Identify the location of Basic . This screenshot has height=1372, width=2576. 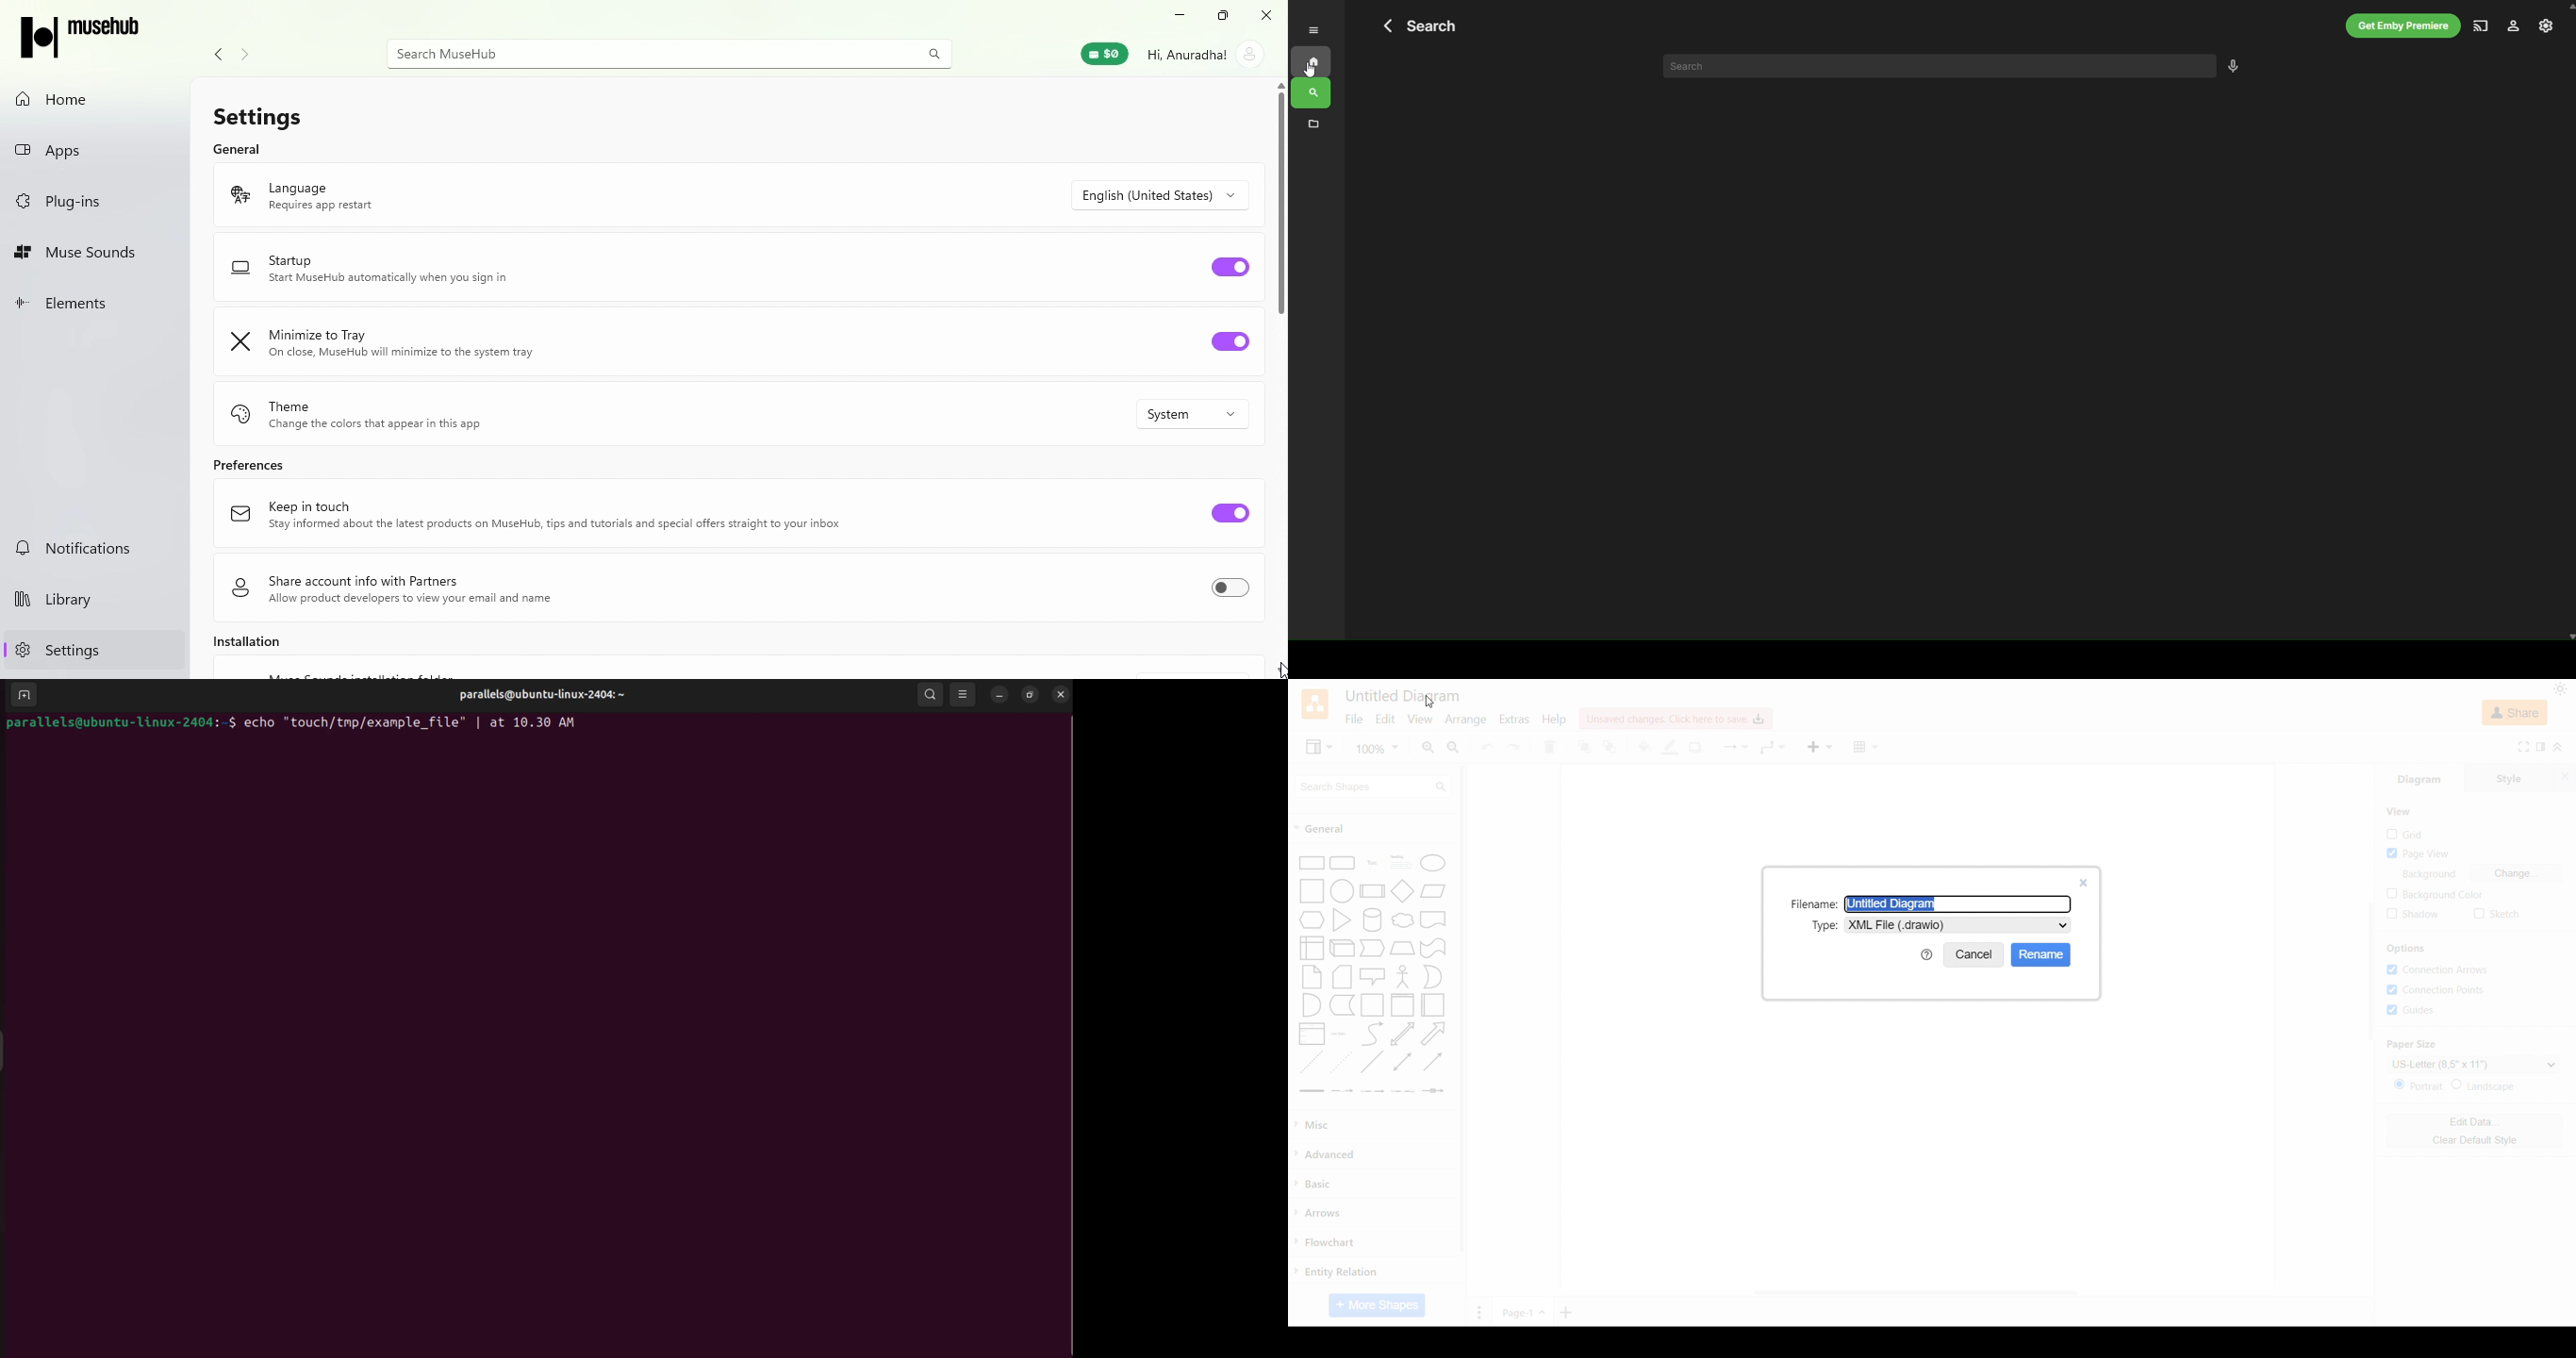
(1316, 1184).